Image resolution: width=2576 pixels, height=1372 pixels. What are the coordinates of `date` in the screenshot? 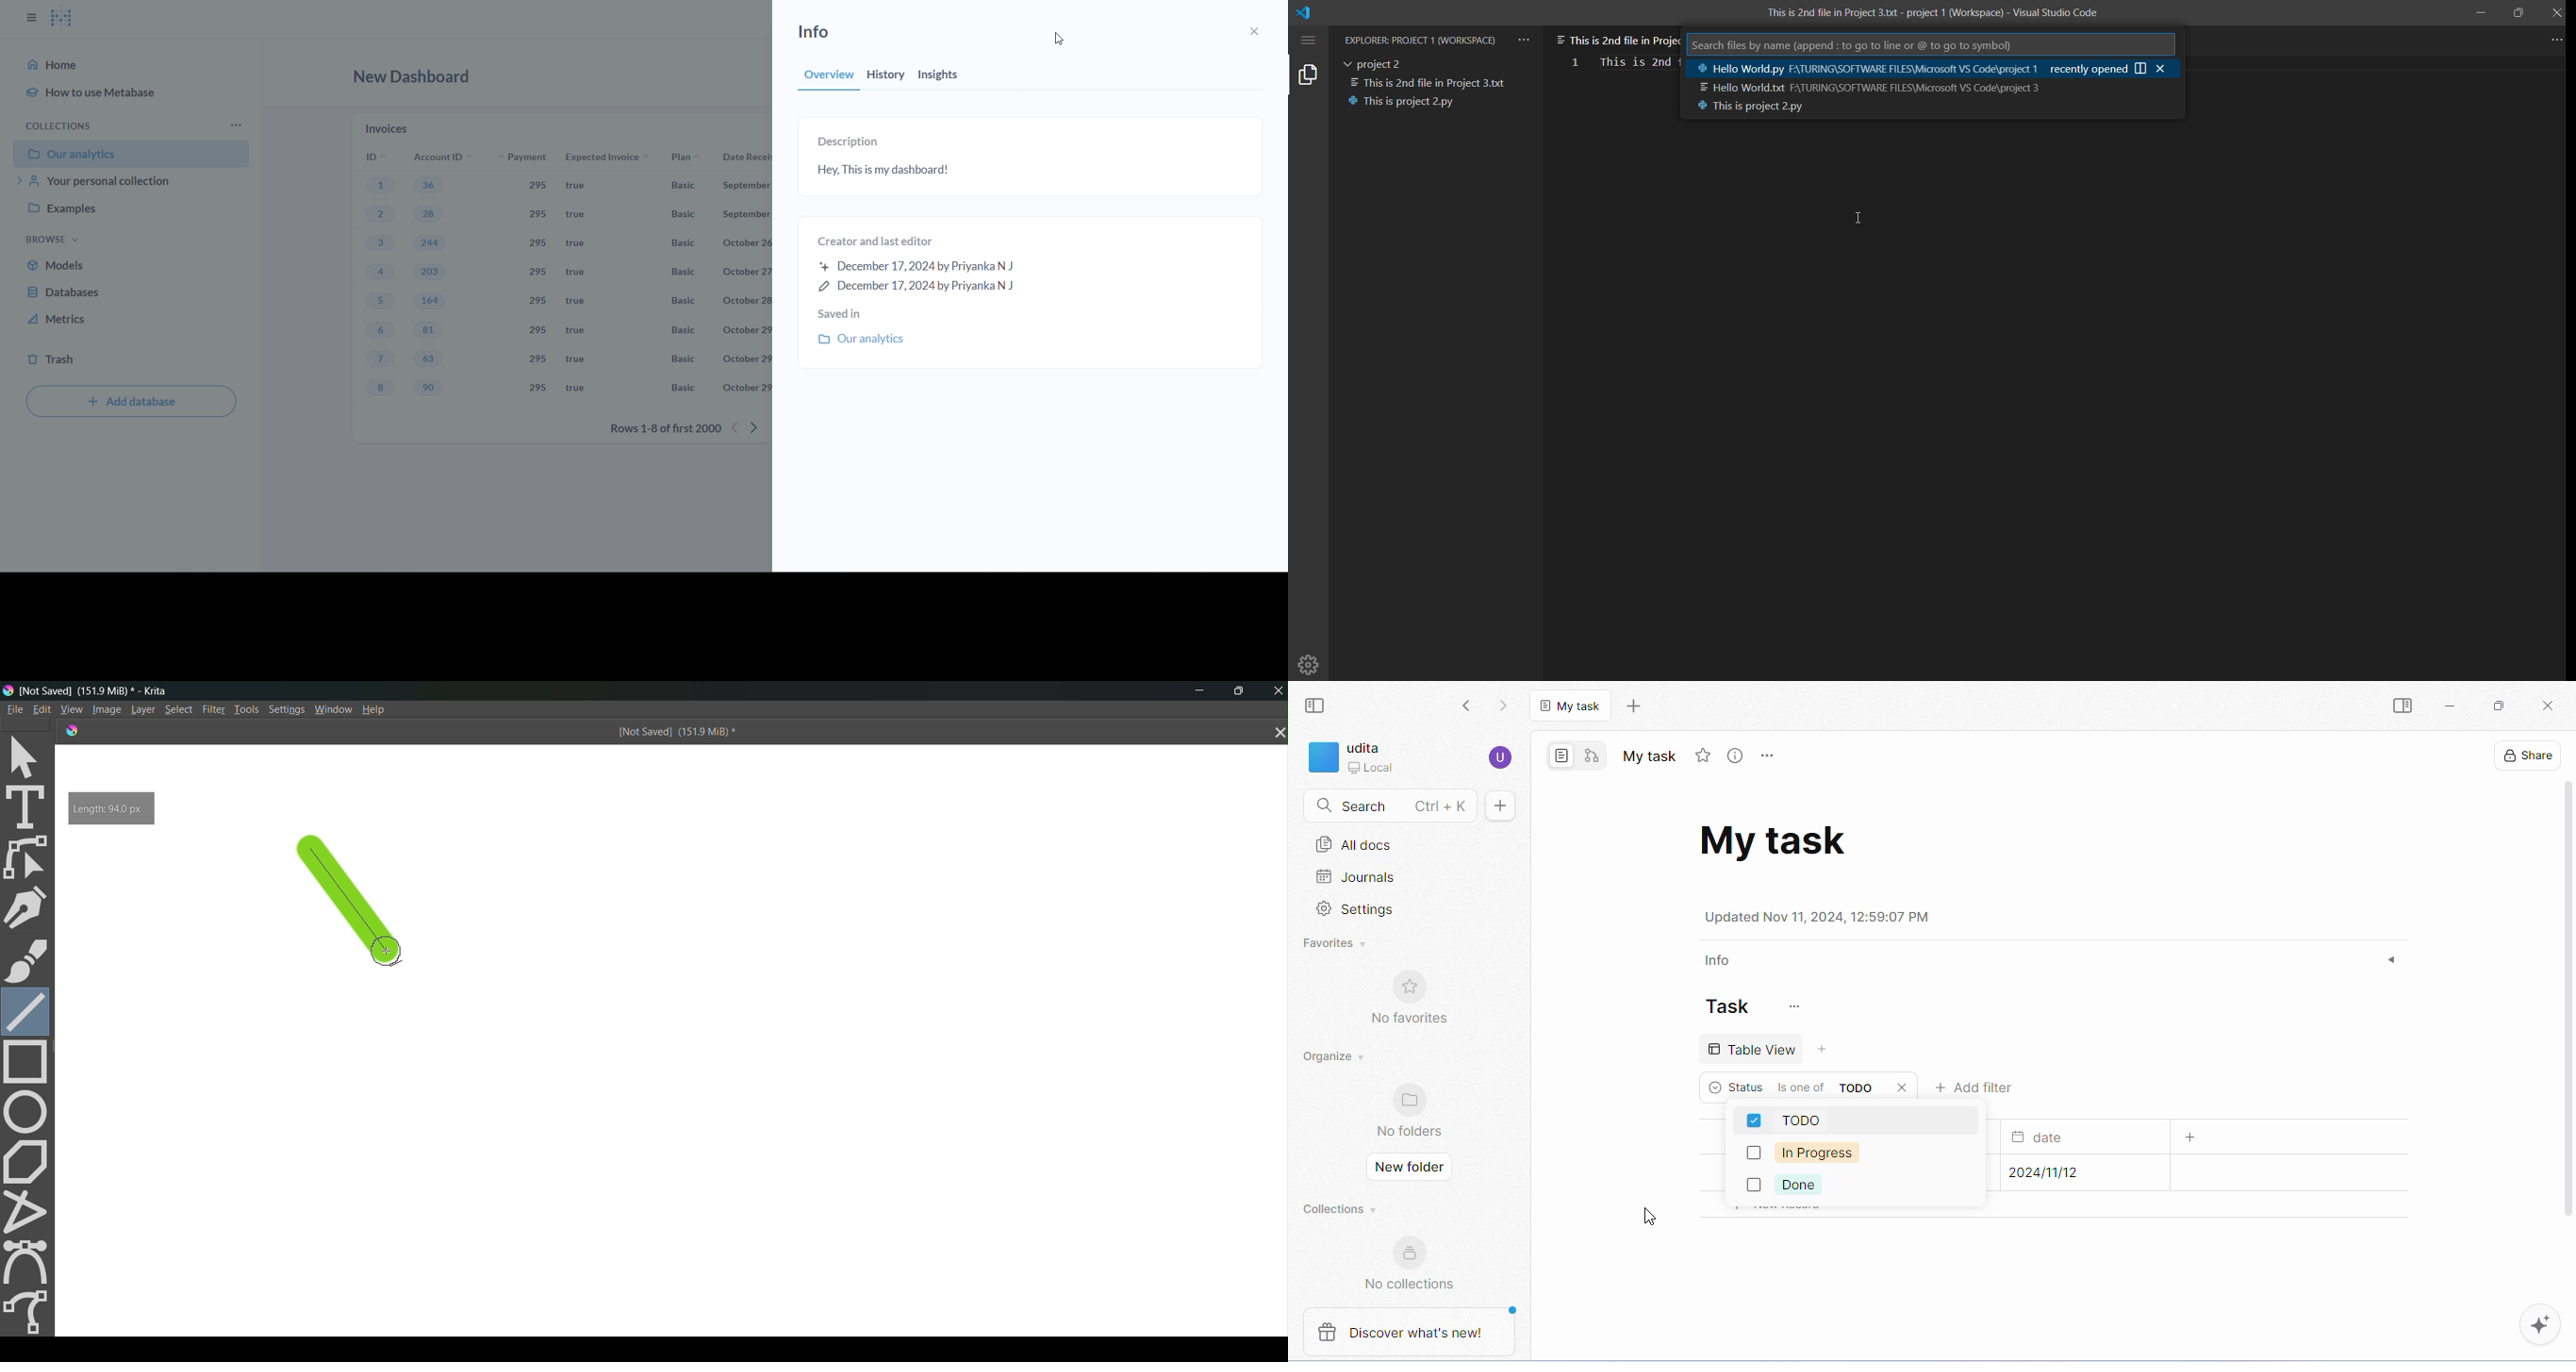 It's located at (2043, 1138).